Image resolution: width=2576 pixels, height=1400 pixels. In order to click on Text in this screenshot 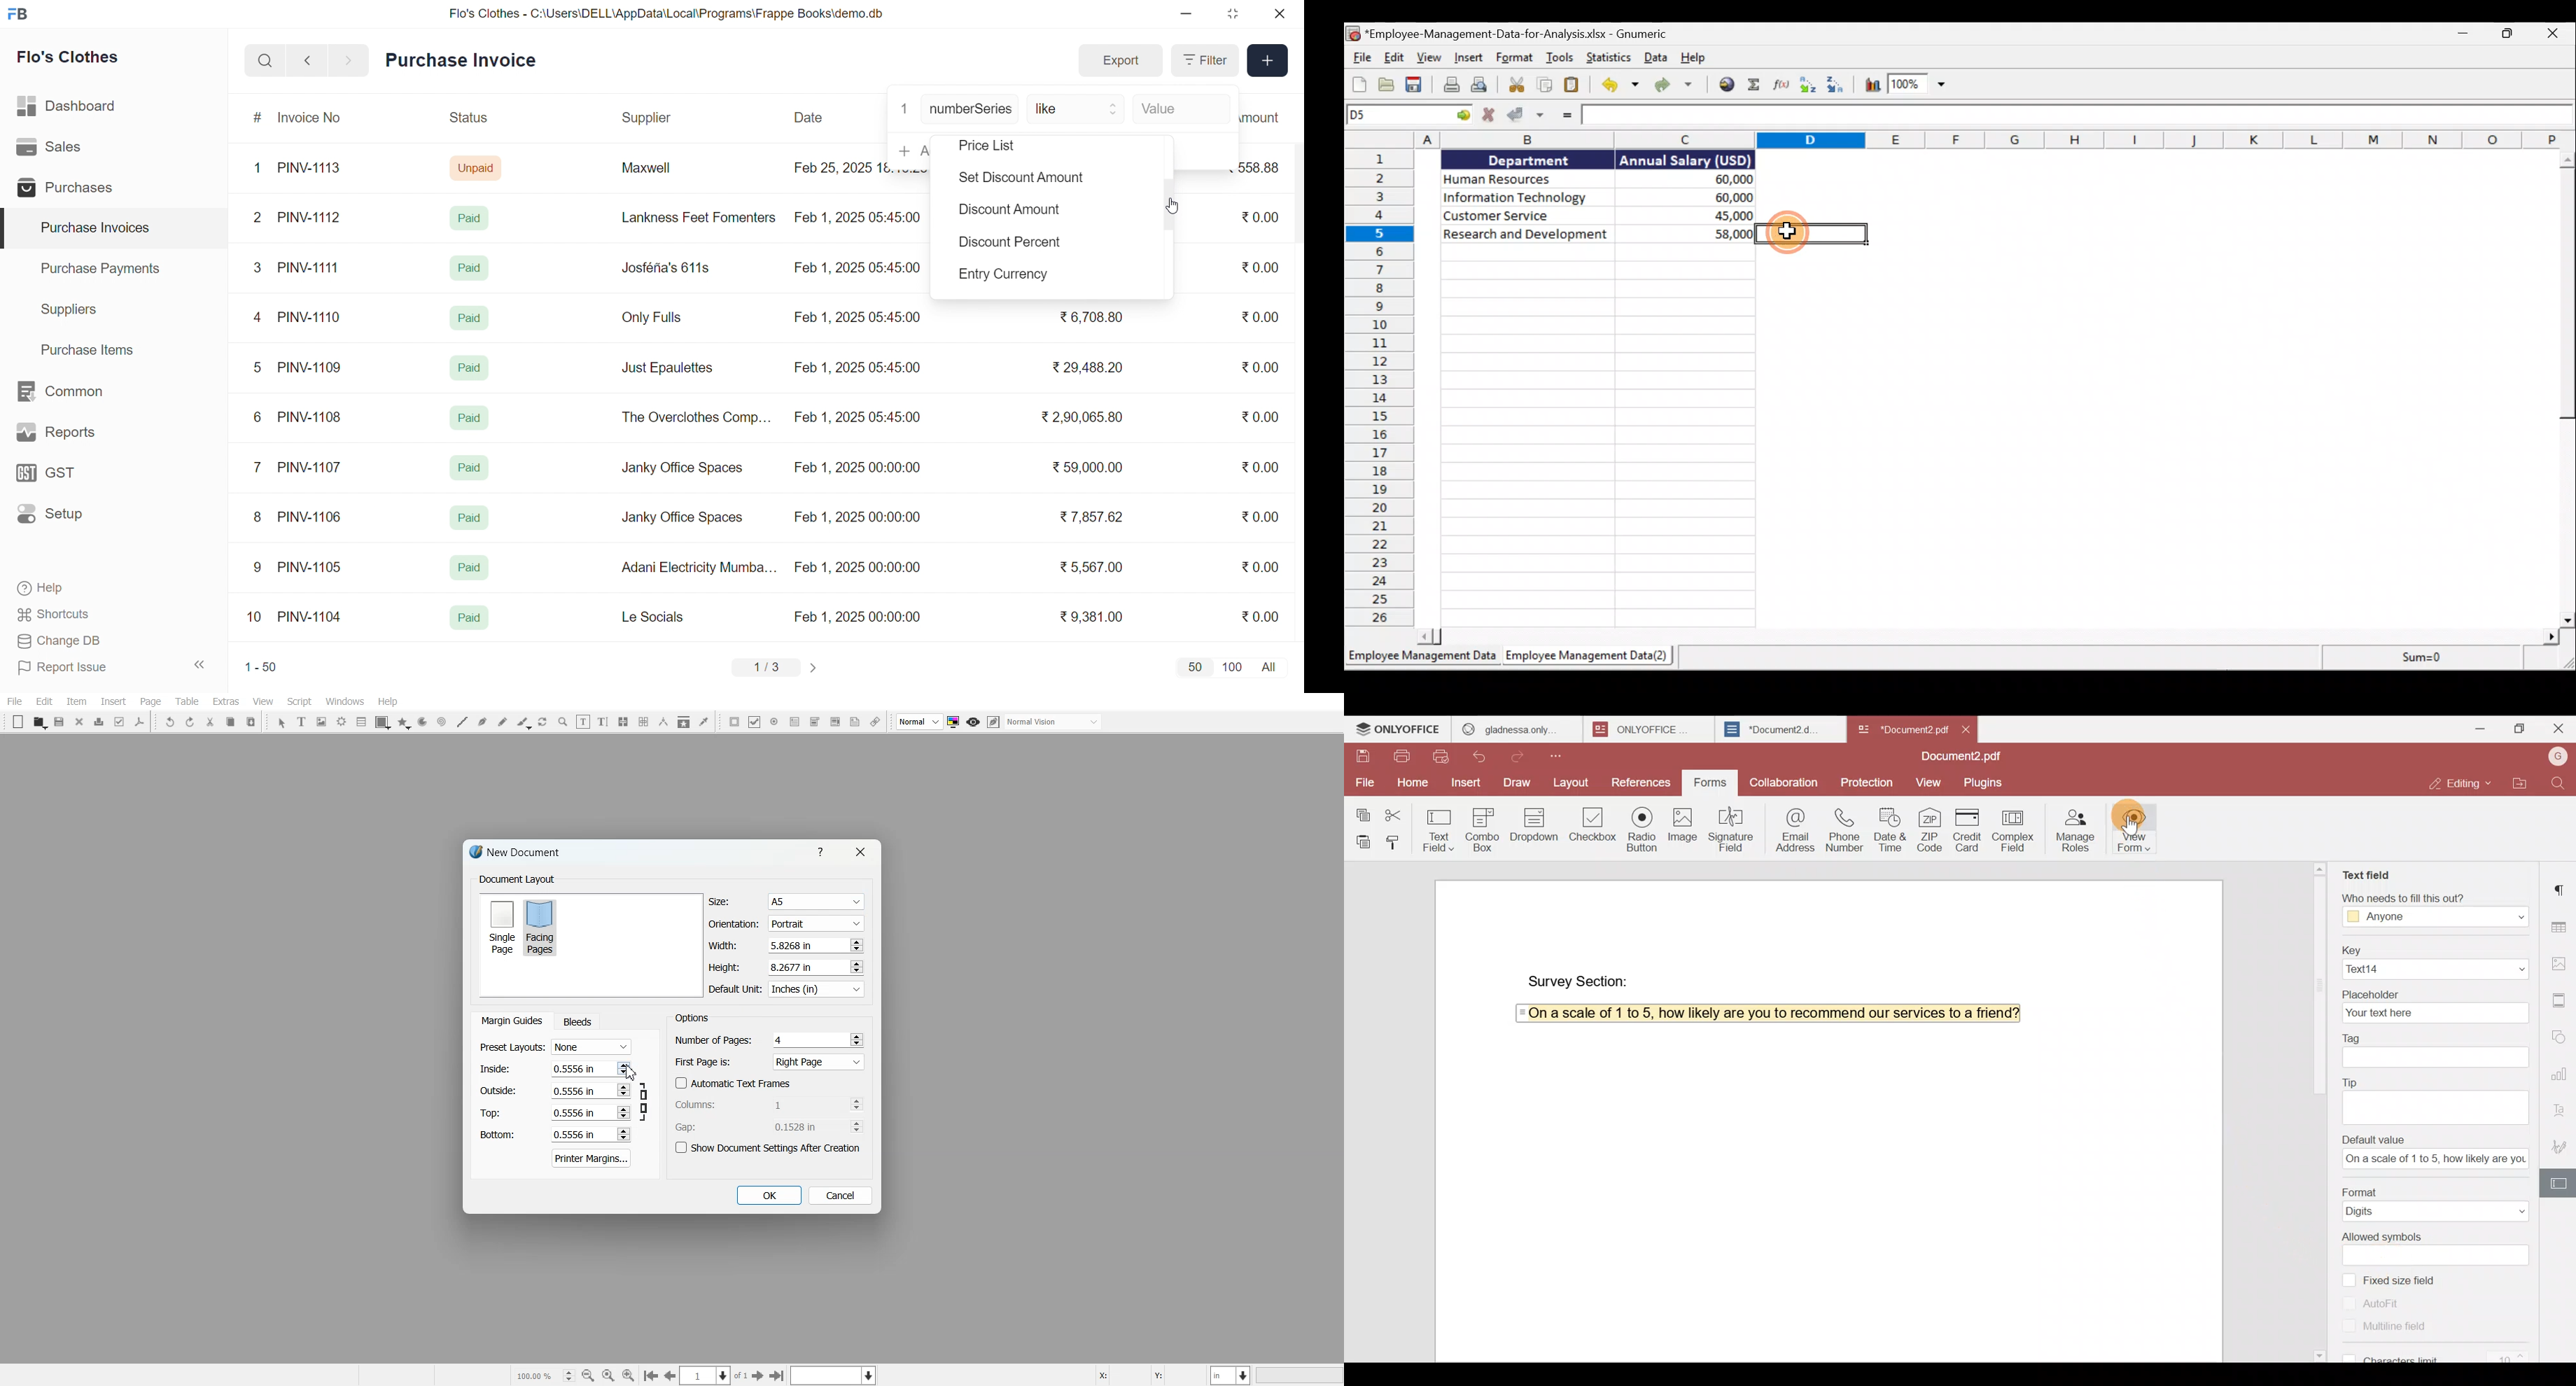, I will do `click(692, 1017)`.